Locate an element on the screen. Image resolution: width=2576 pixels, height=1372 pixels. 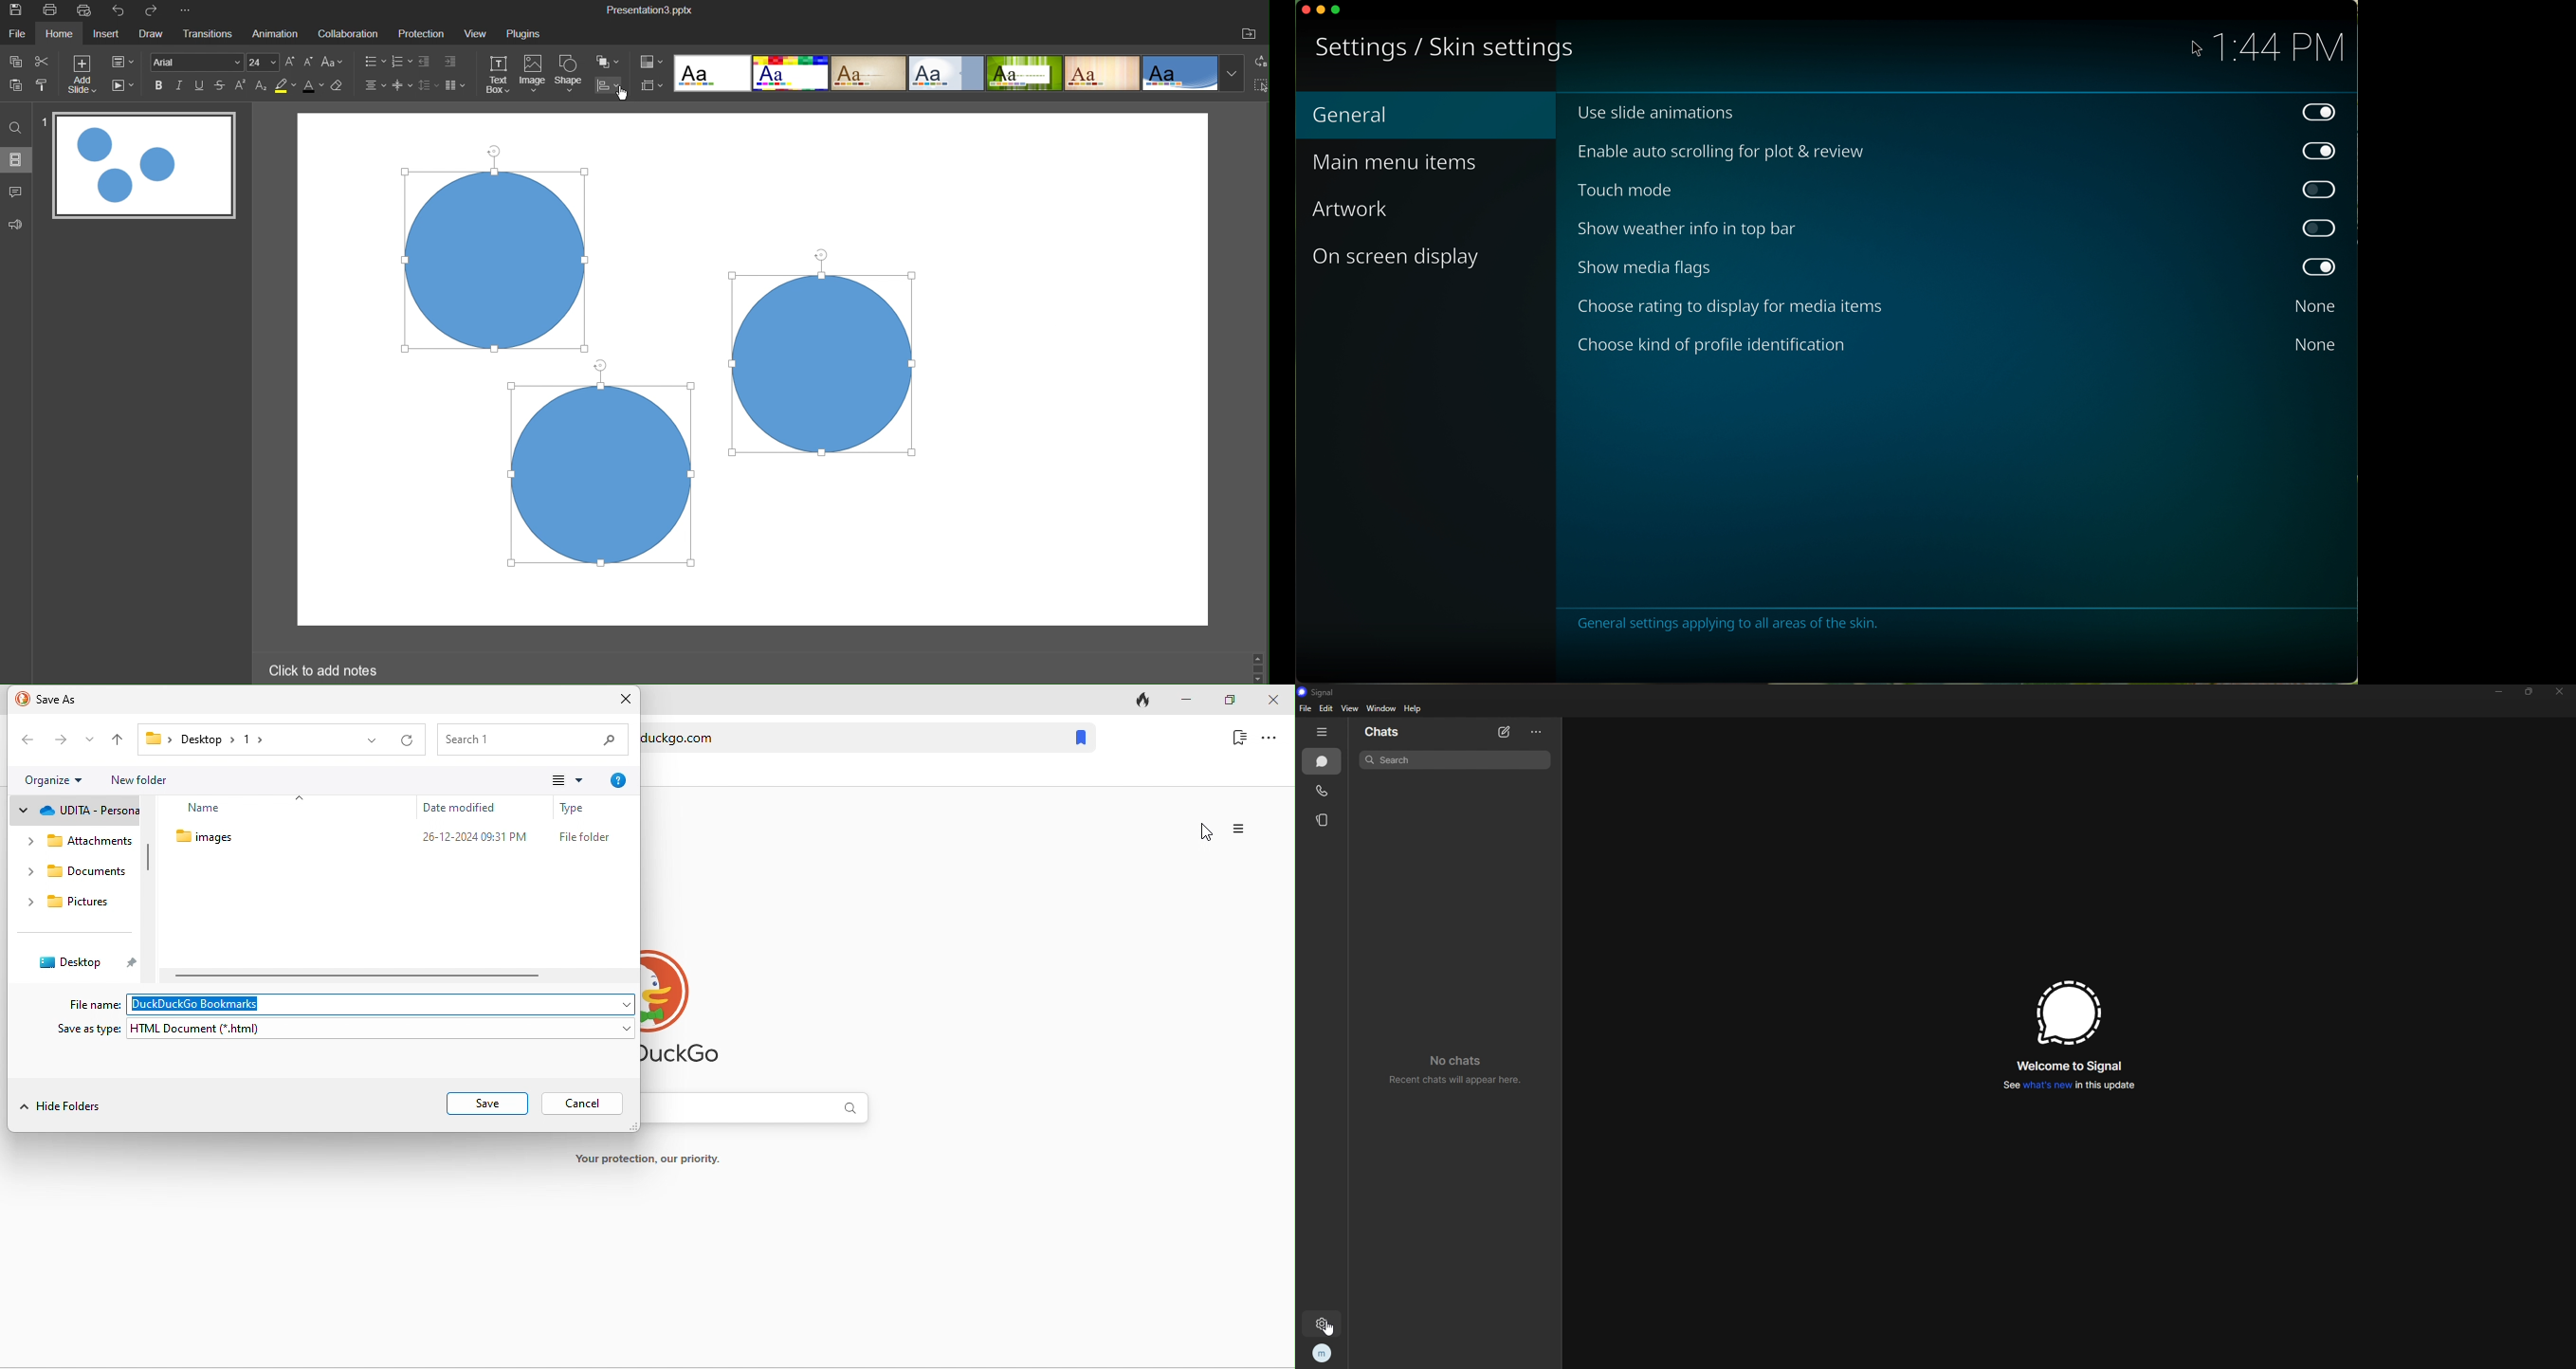
Playback is located at coordinates (125, 87).